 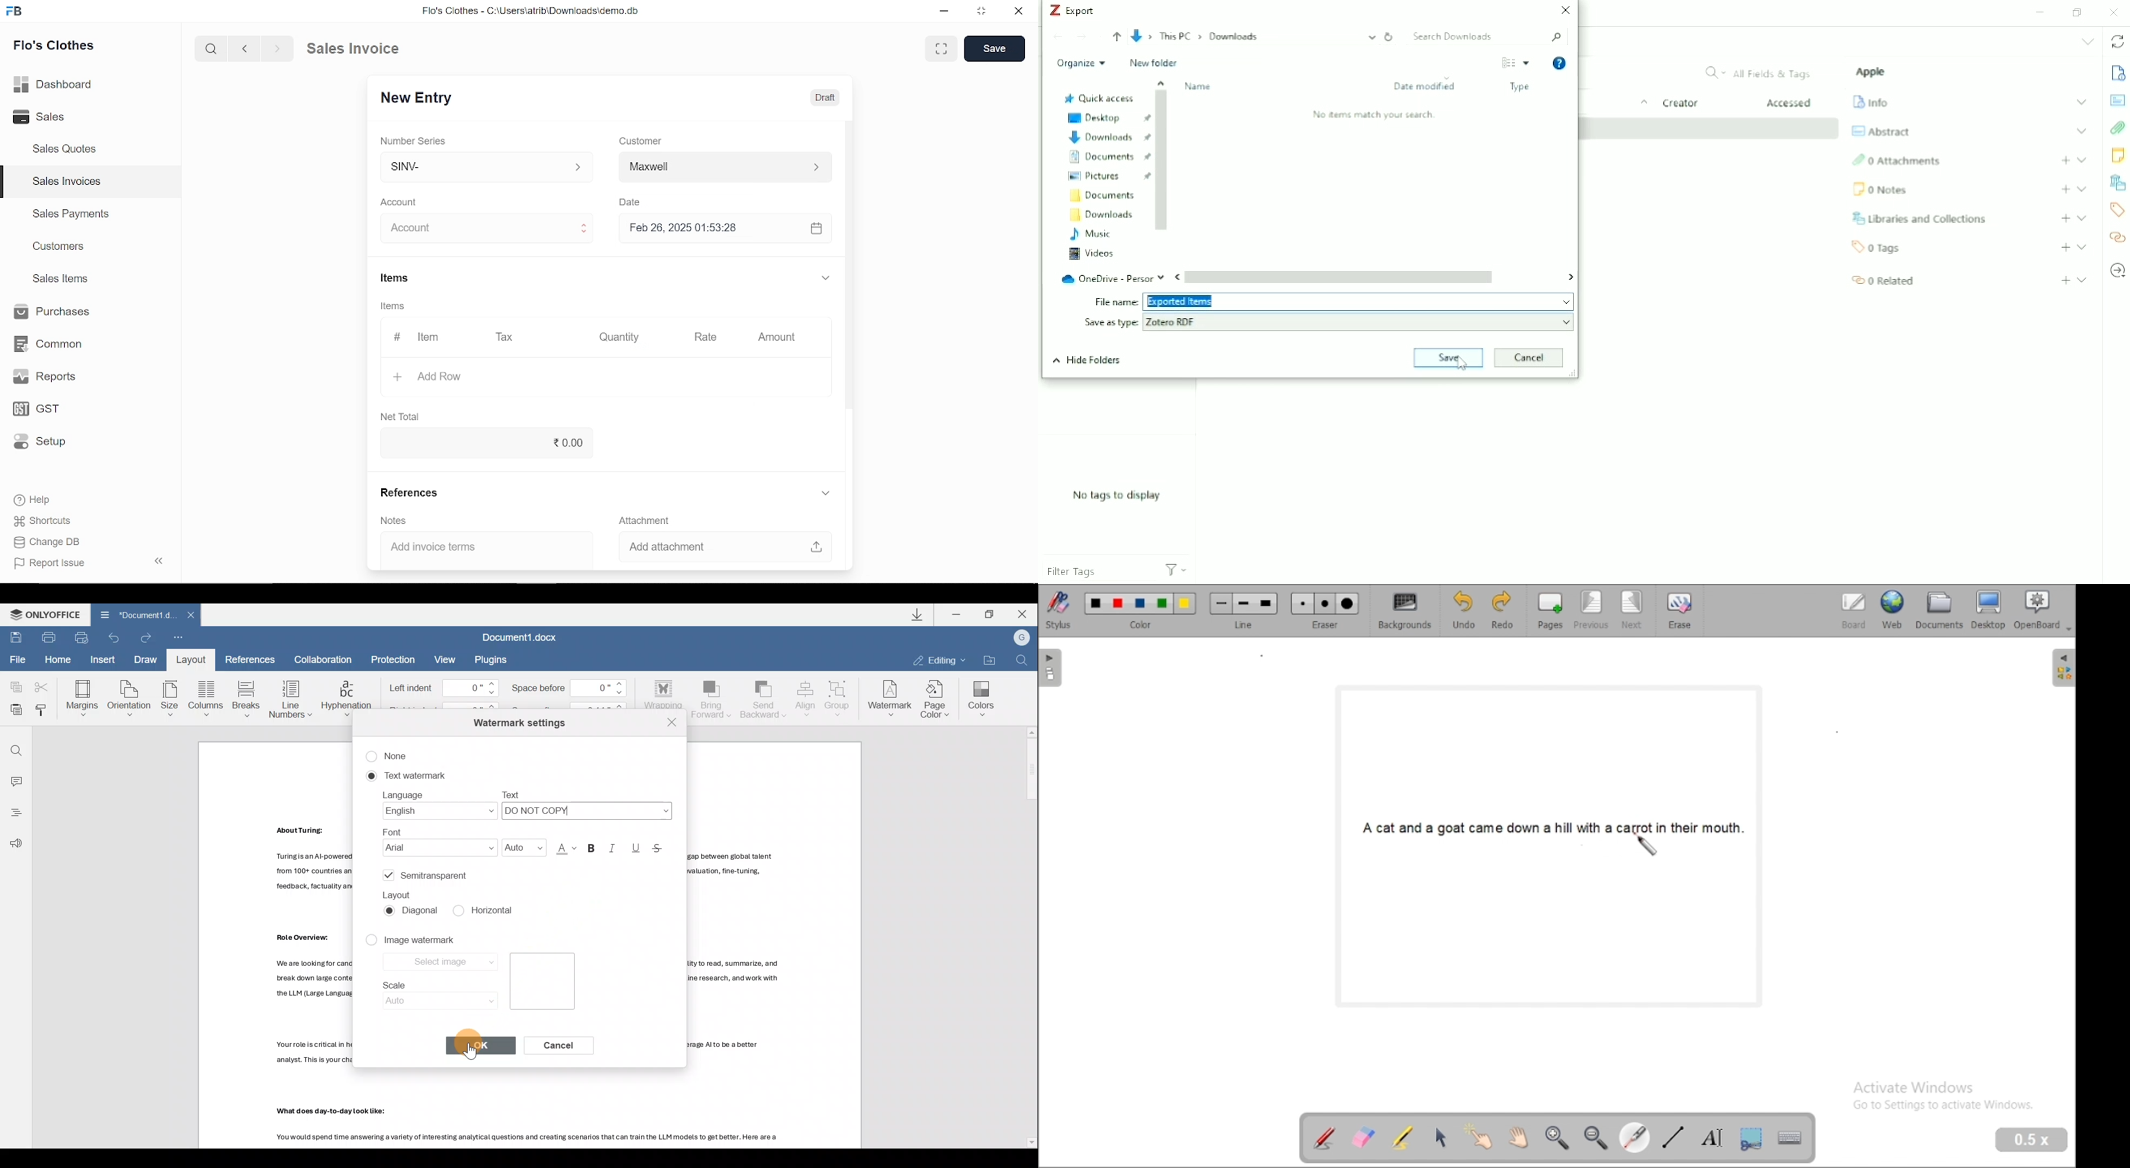 What do you see at coordinates (1428, 86) in the screenshot?
I see `Date modified` at bounding box center [1428, 86].